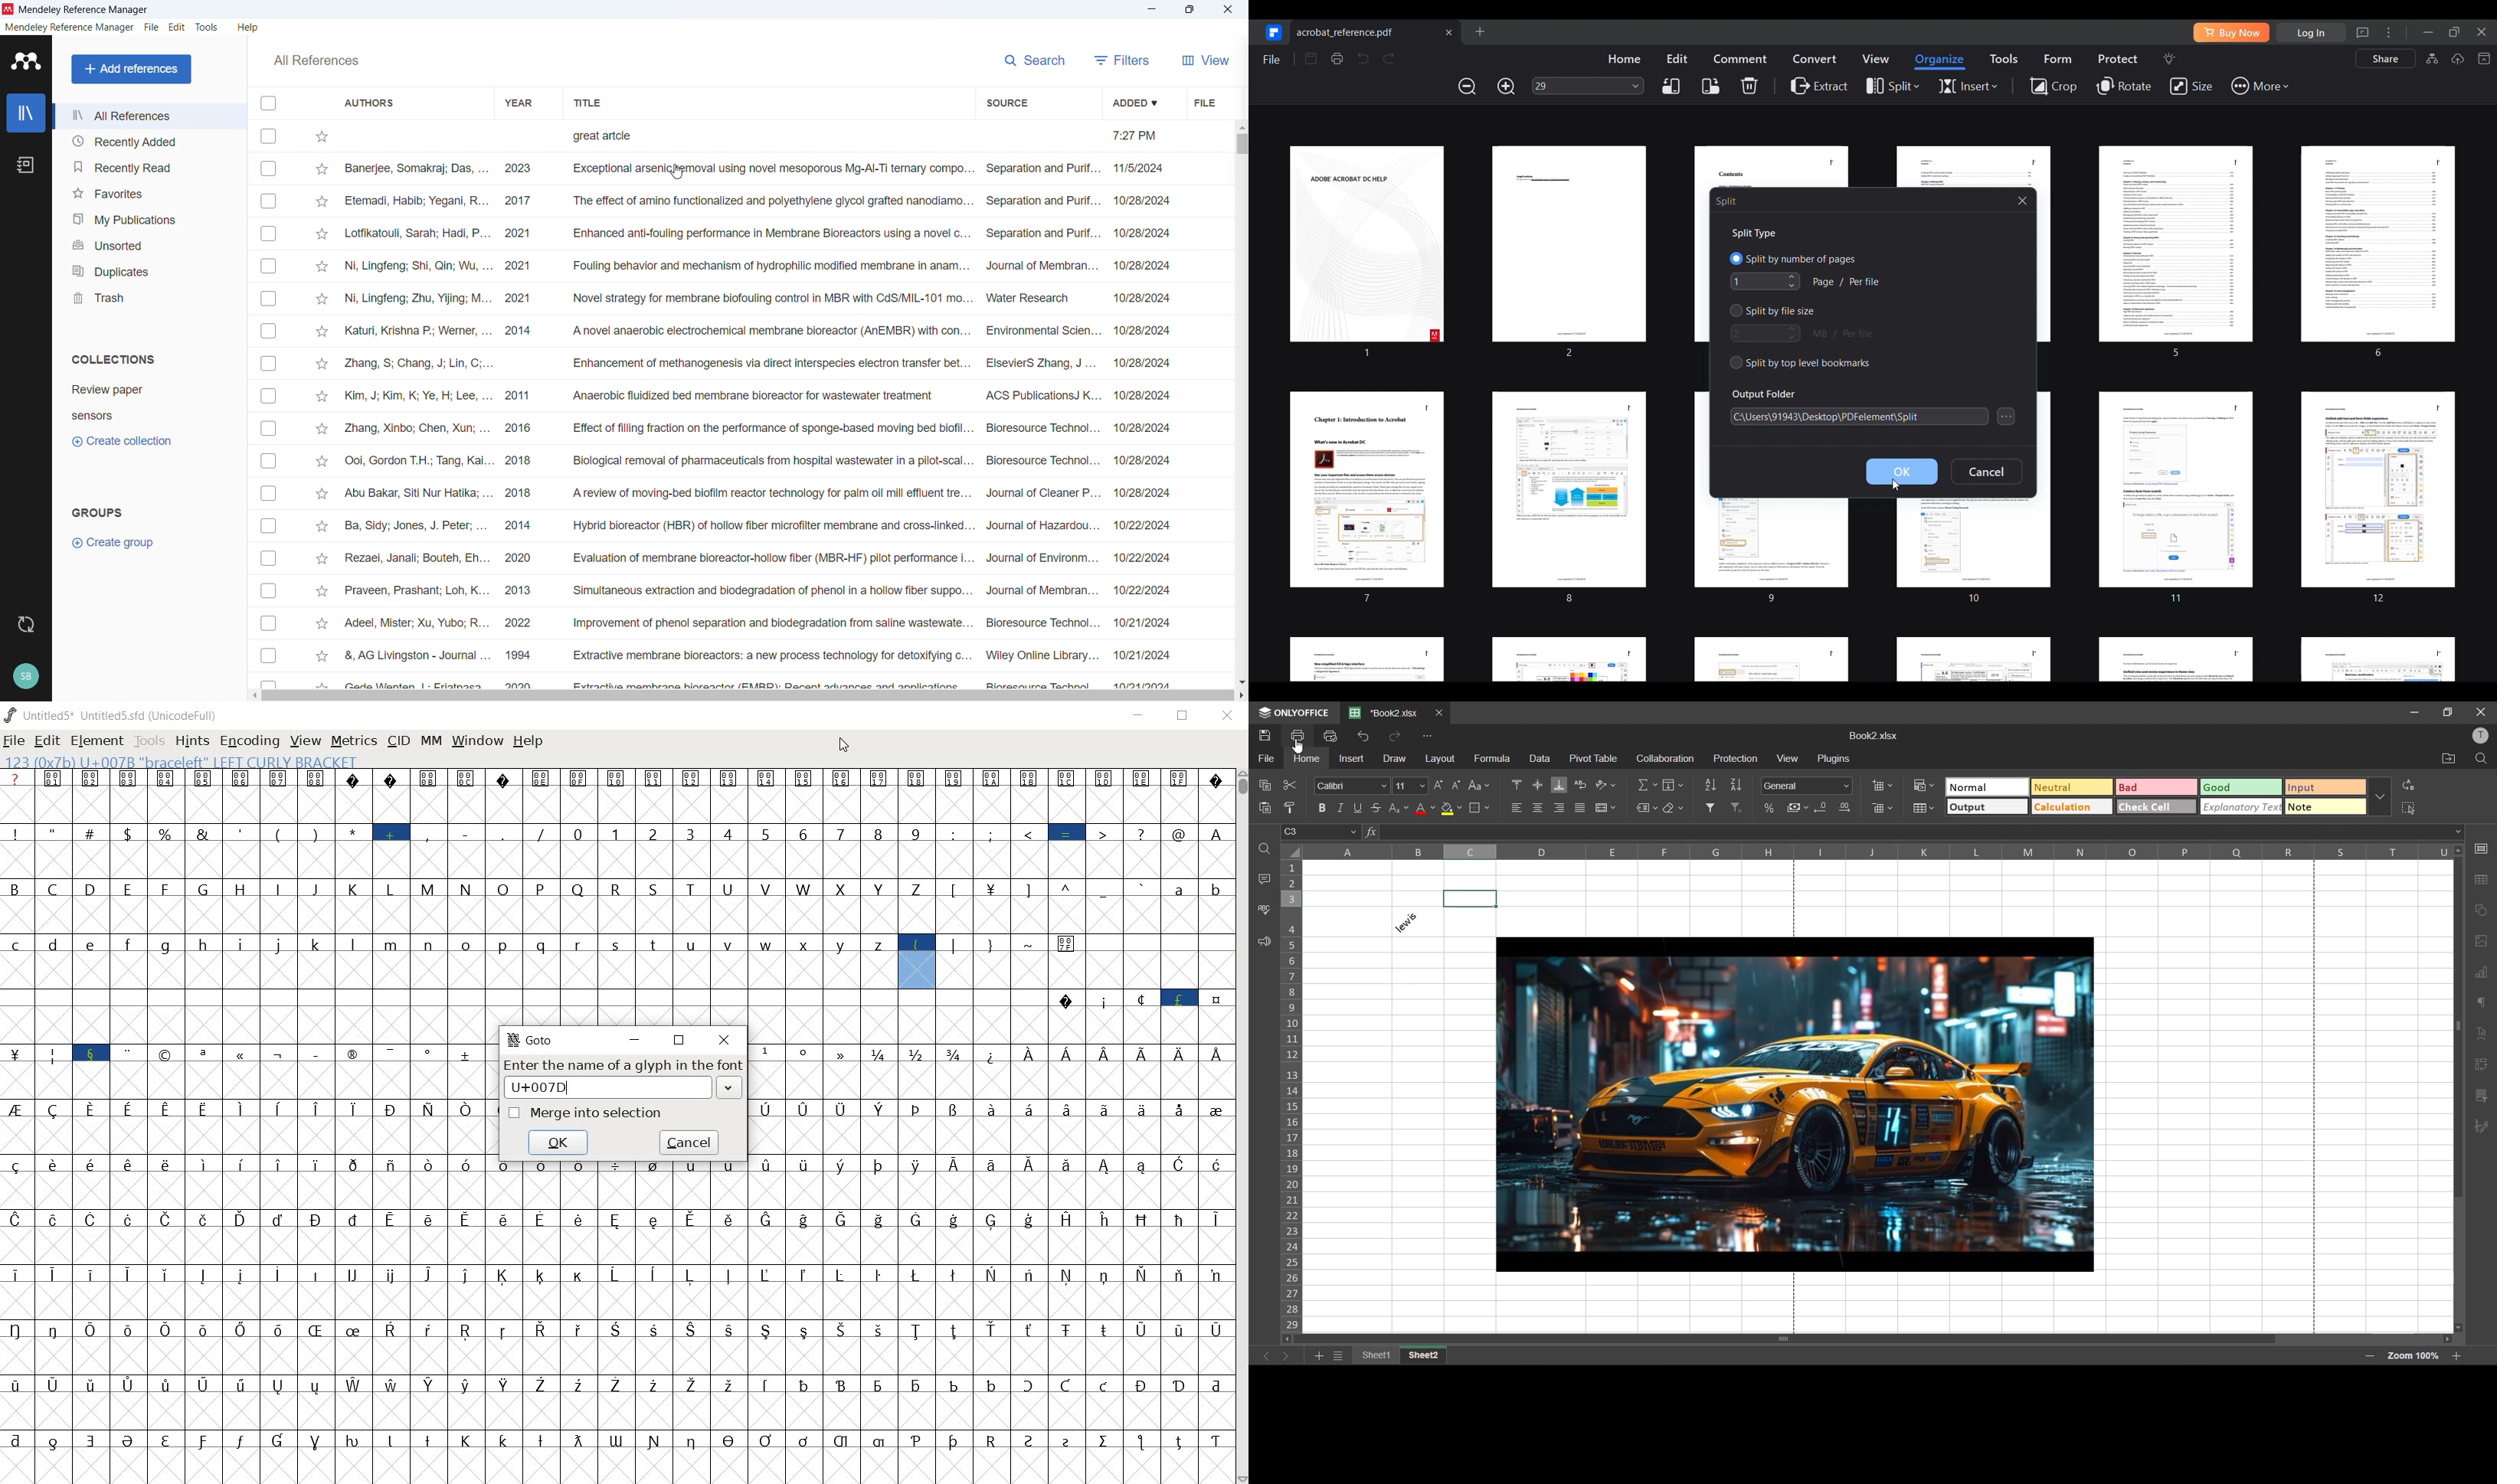  I want to click on CLOSE, so click(725, 1039).